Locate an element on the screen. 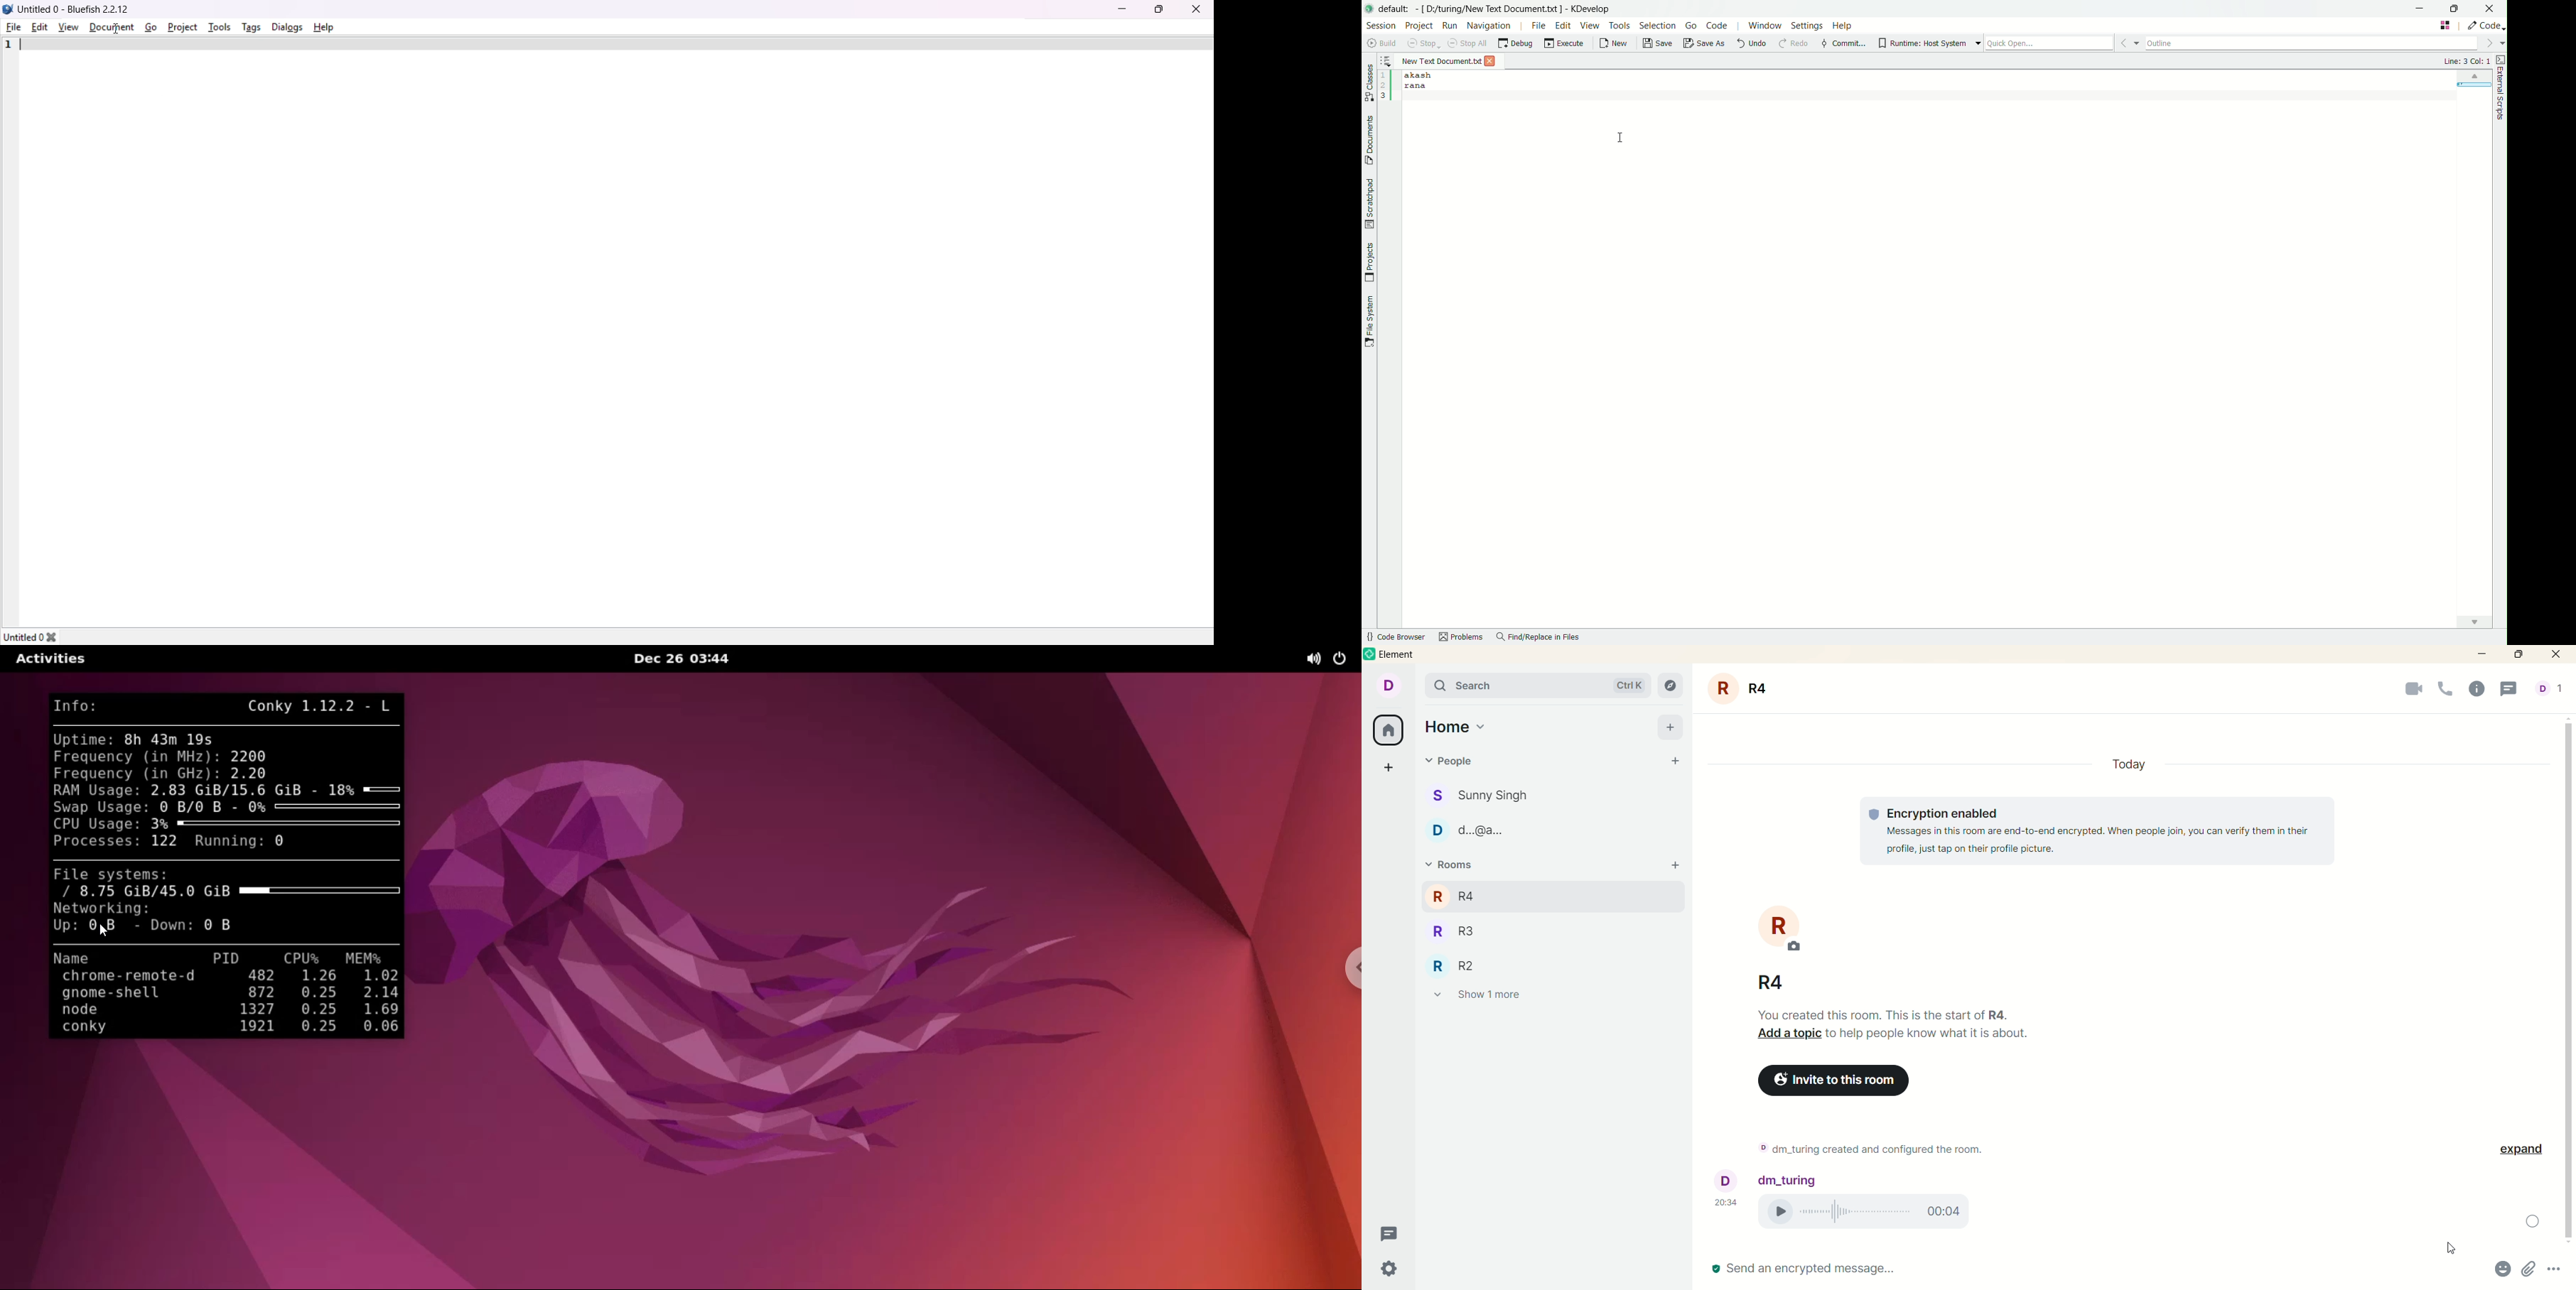 This screenshot has width=2576, height=1316. people is located at coordinates (2549, 690).